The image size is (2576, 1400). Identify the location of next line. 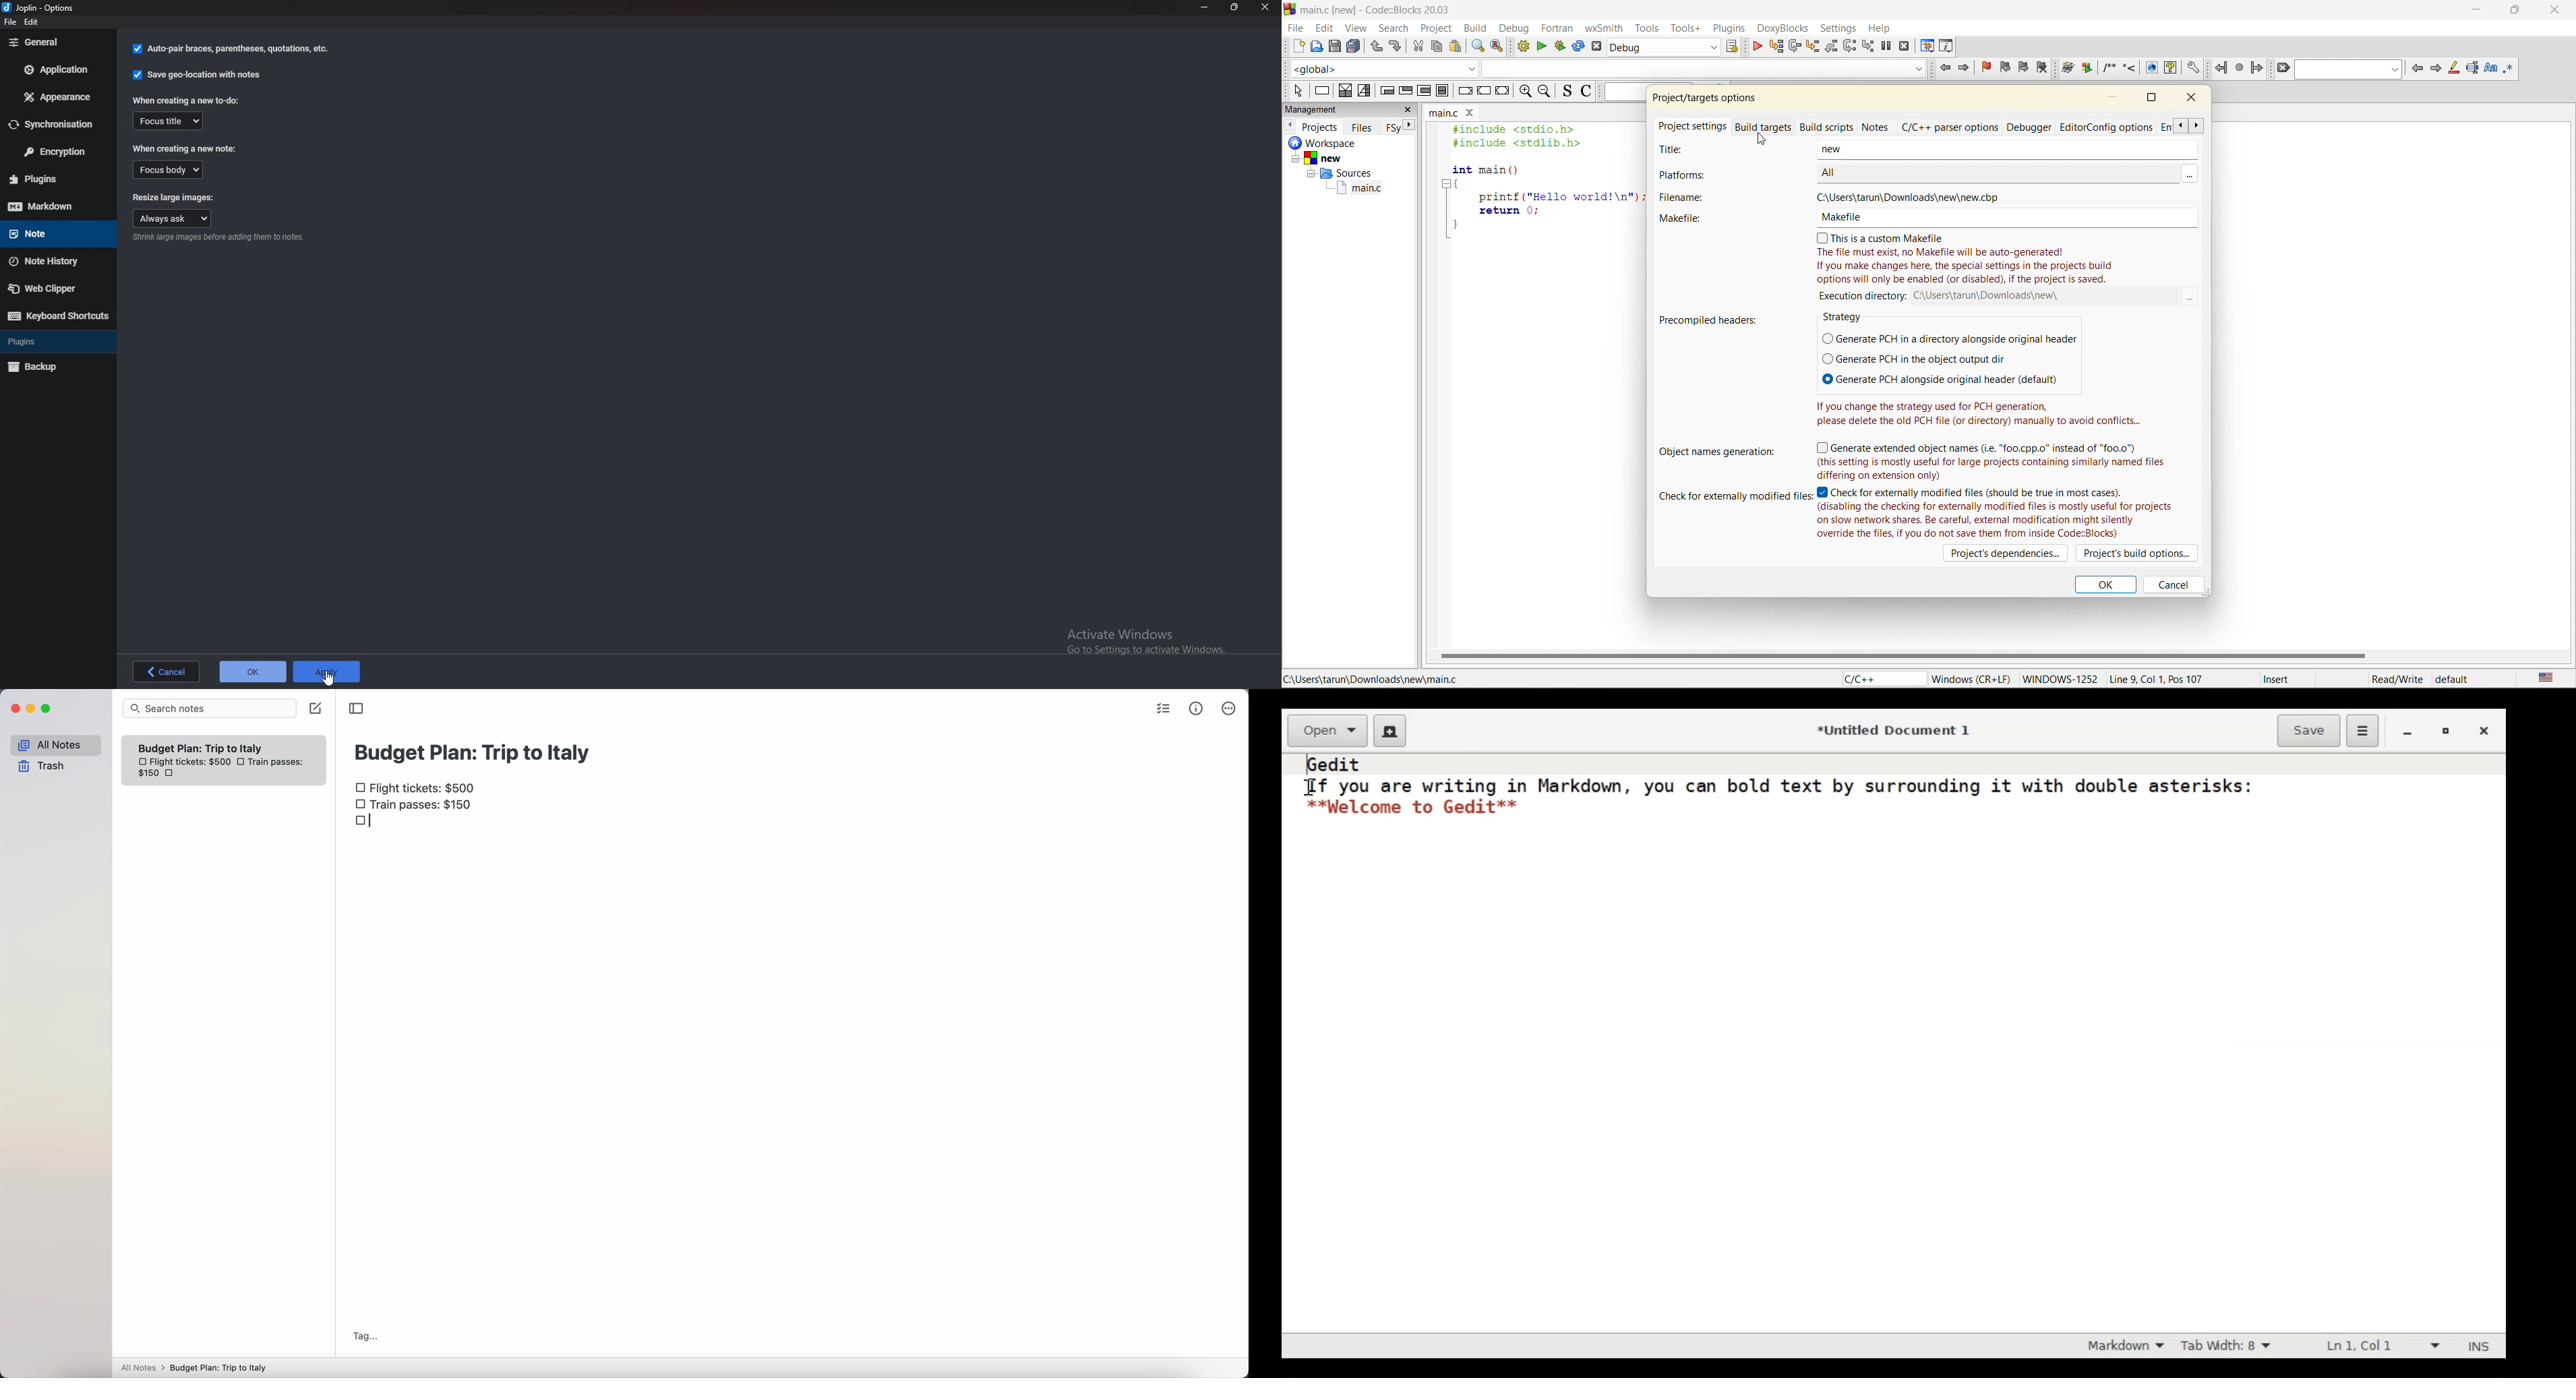
(1795, 45).